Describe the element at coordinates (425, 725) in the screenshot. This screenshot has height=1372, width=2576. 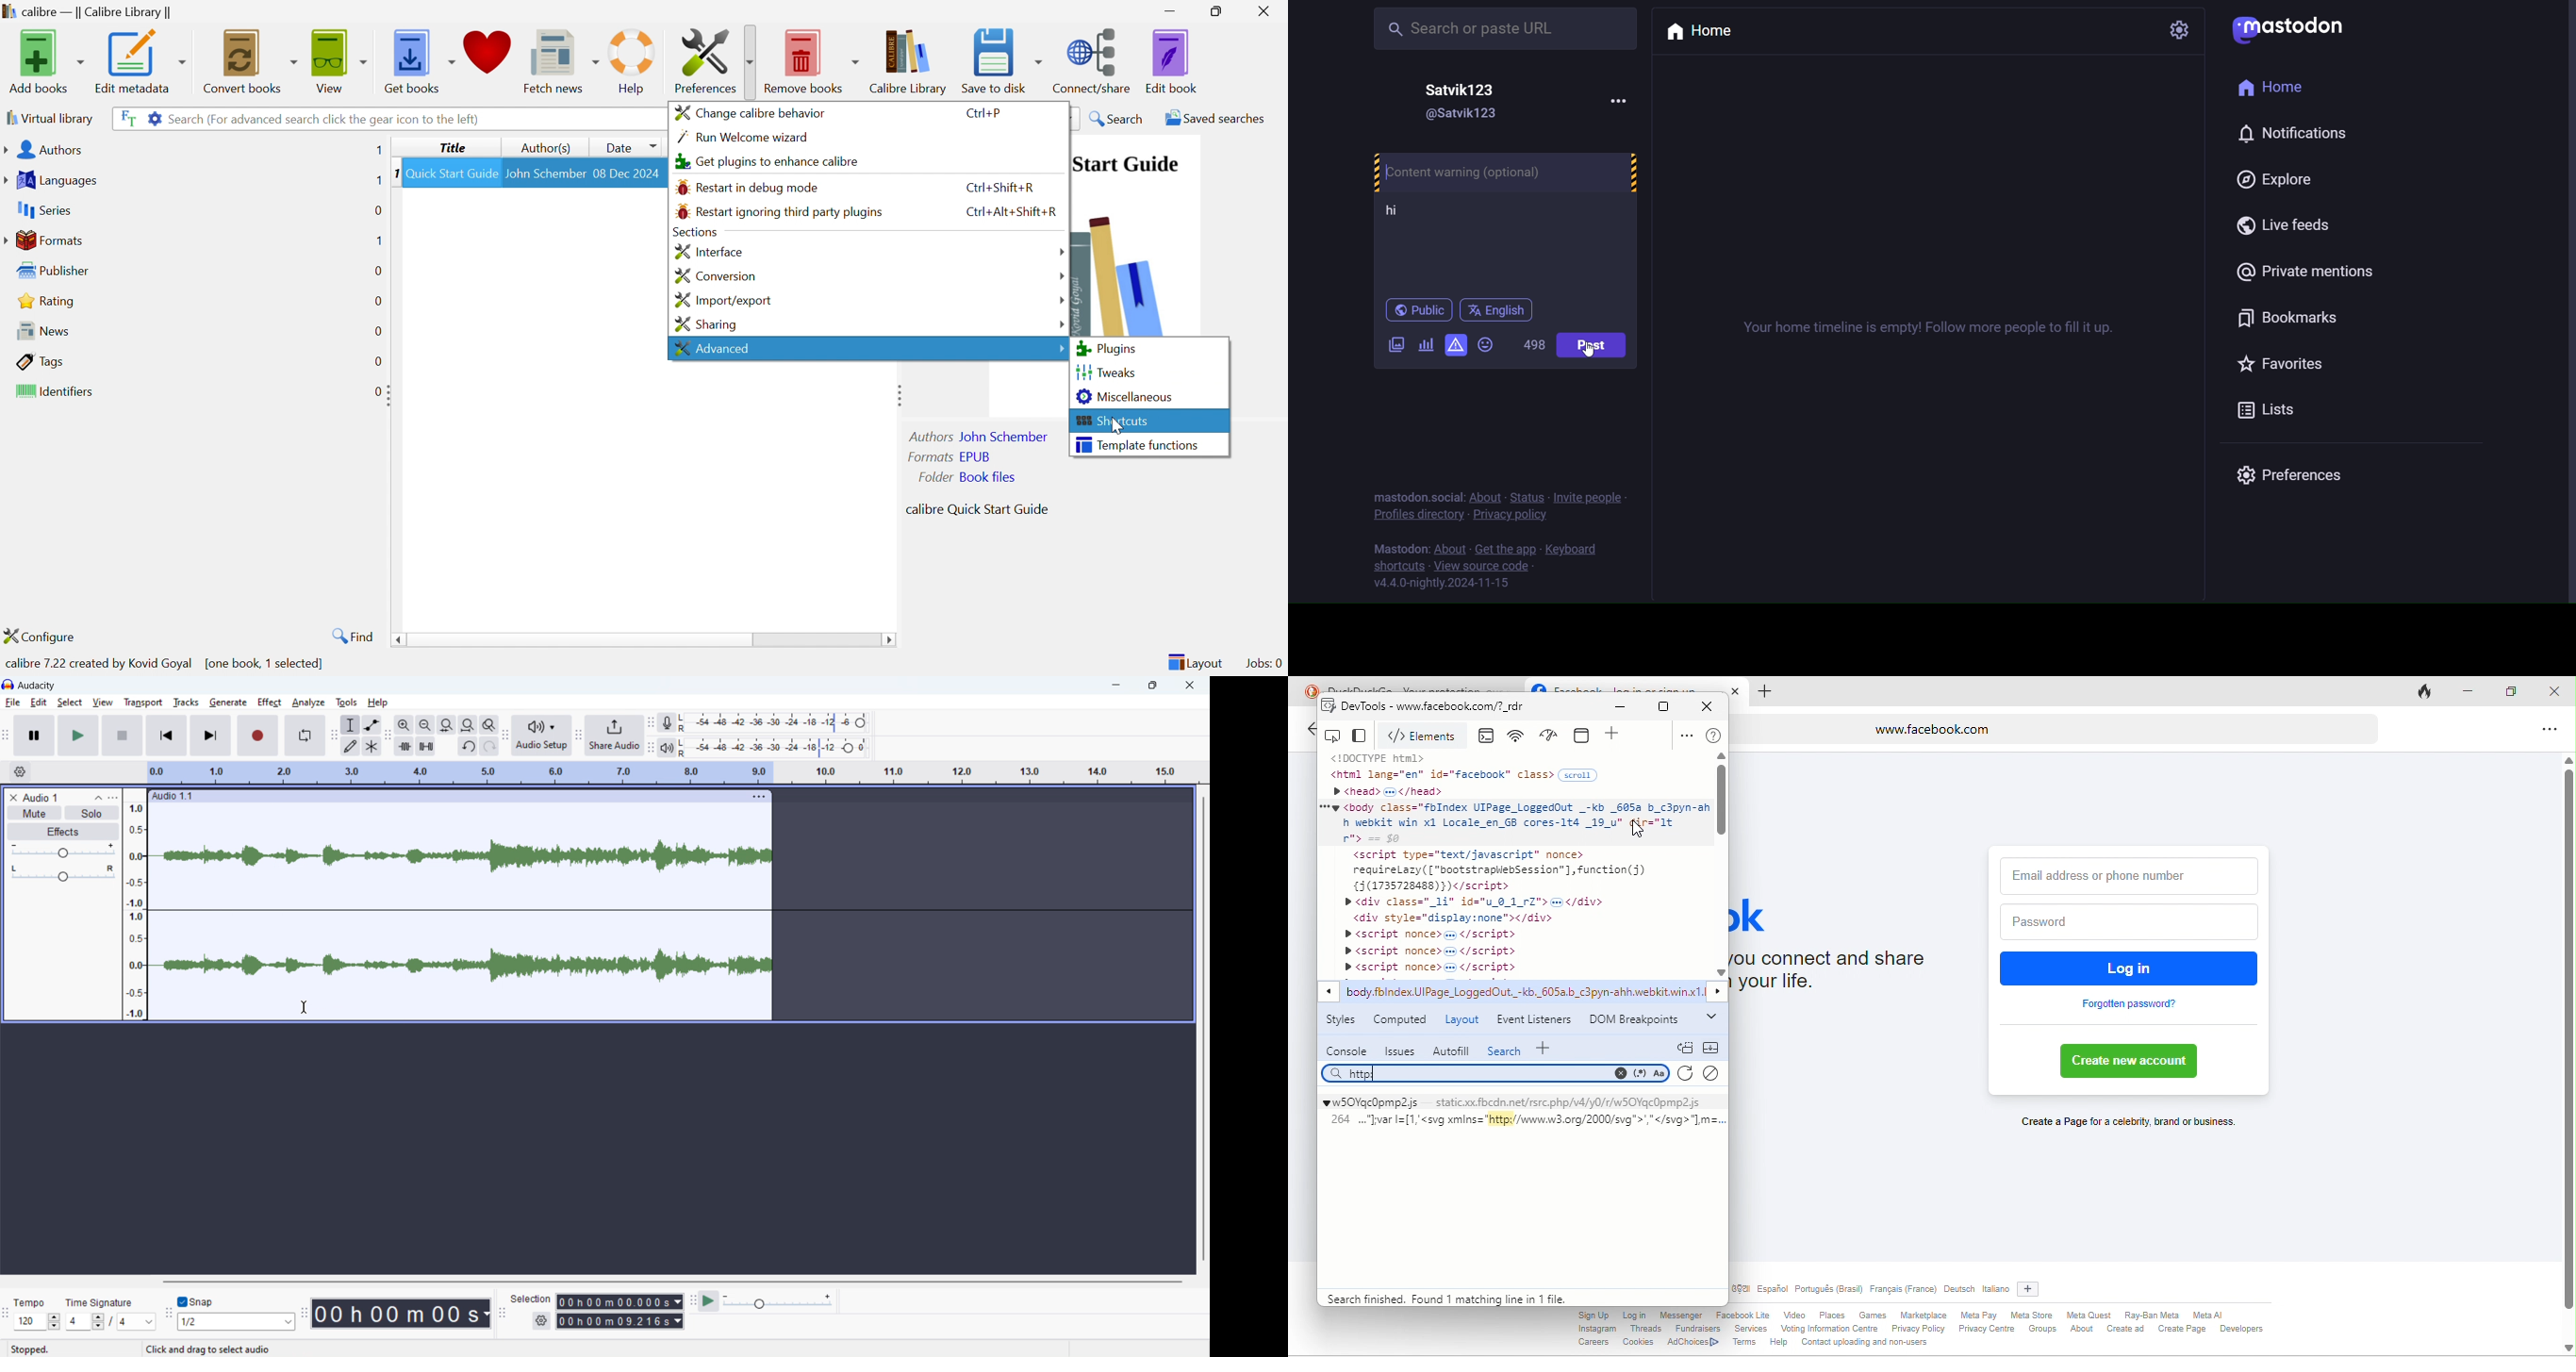
I see `zoom out` at that location.